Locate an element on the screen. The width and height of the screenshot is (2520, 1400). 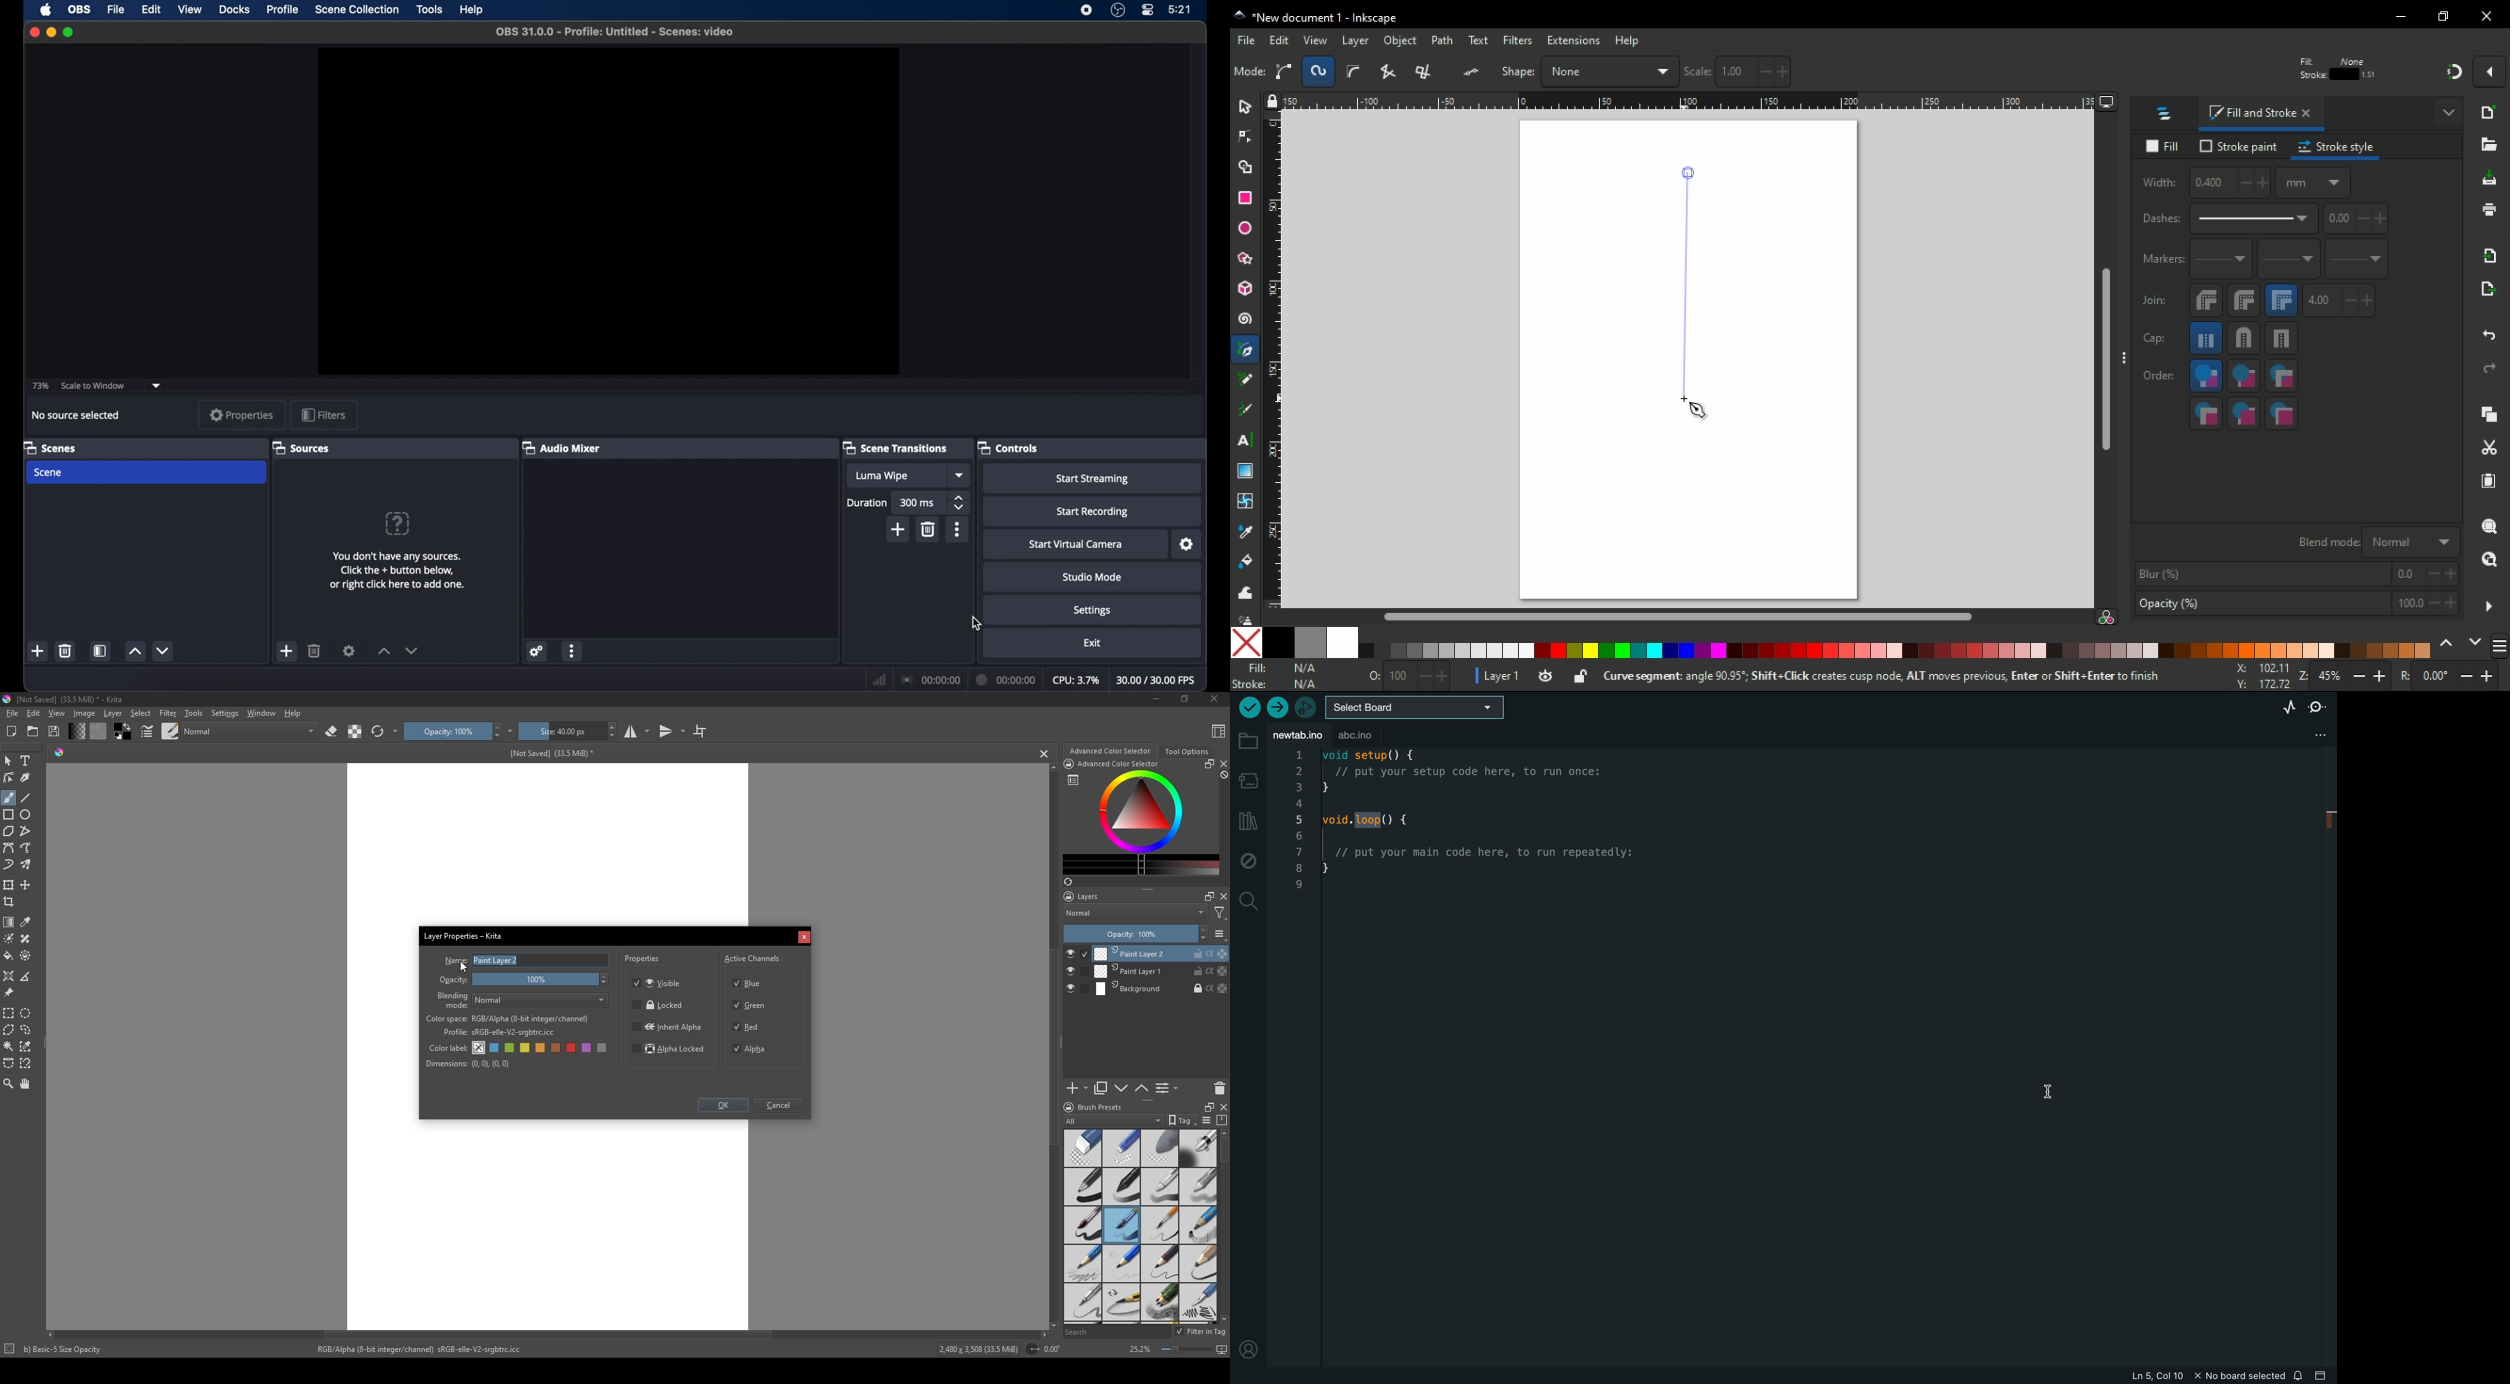
scroll up is located at coordinates (1223, 1133).